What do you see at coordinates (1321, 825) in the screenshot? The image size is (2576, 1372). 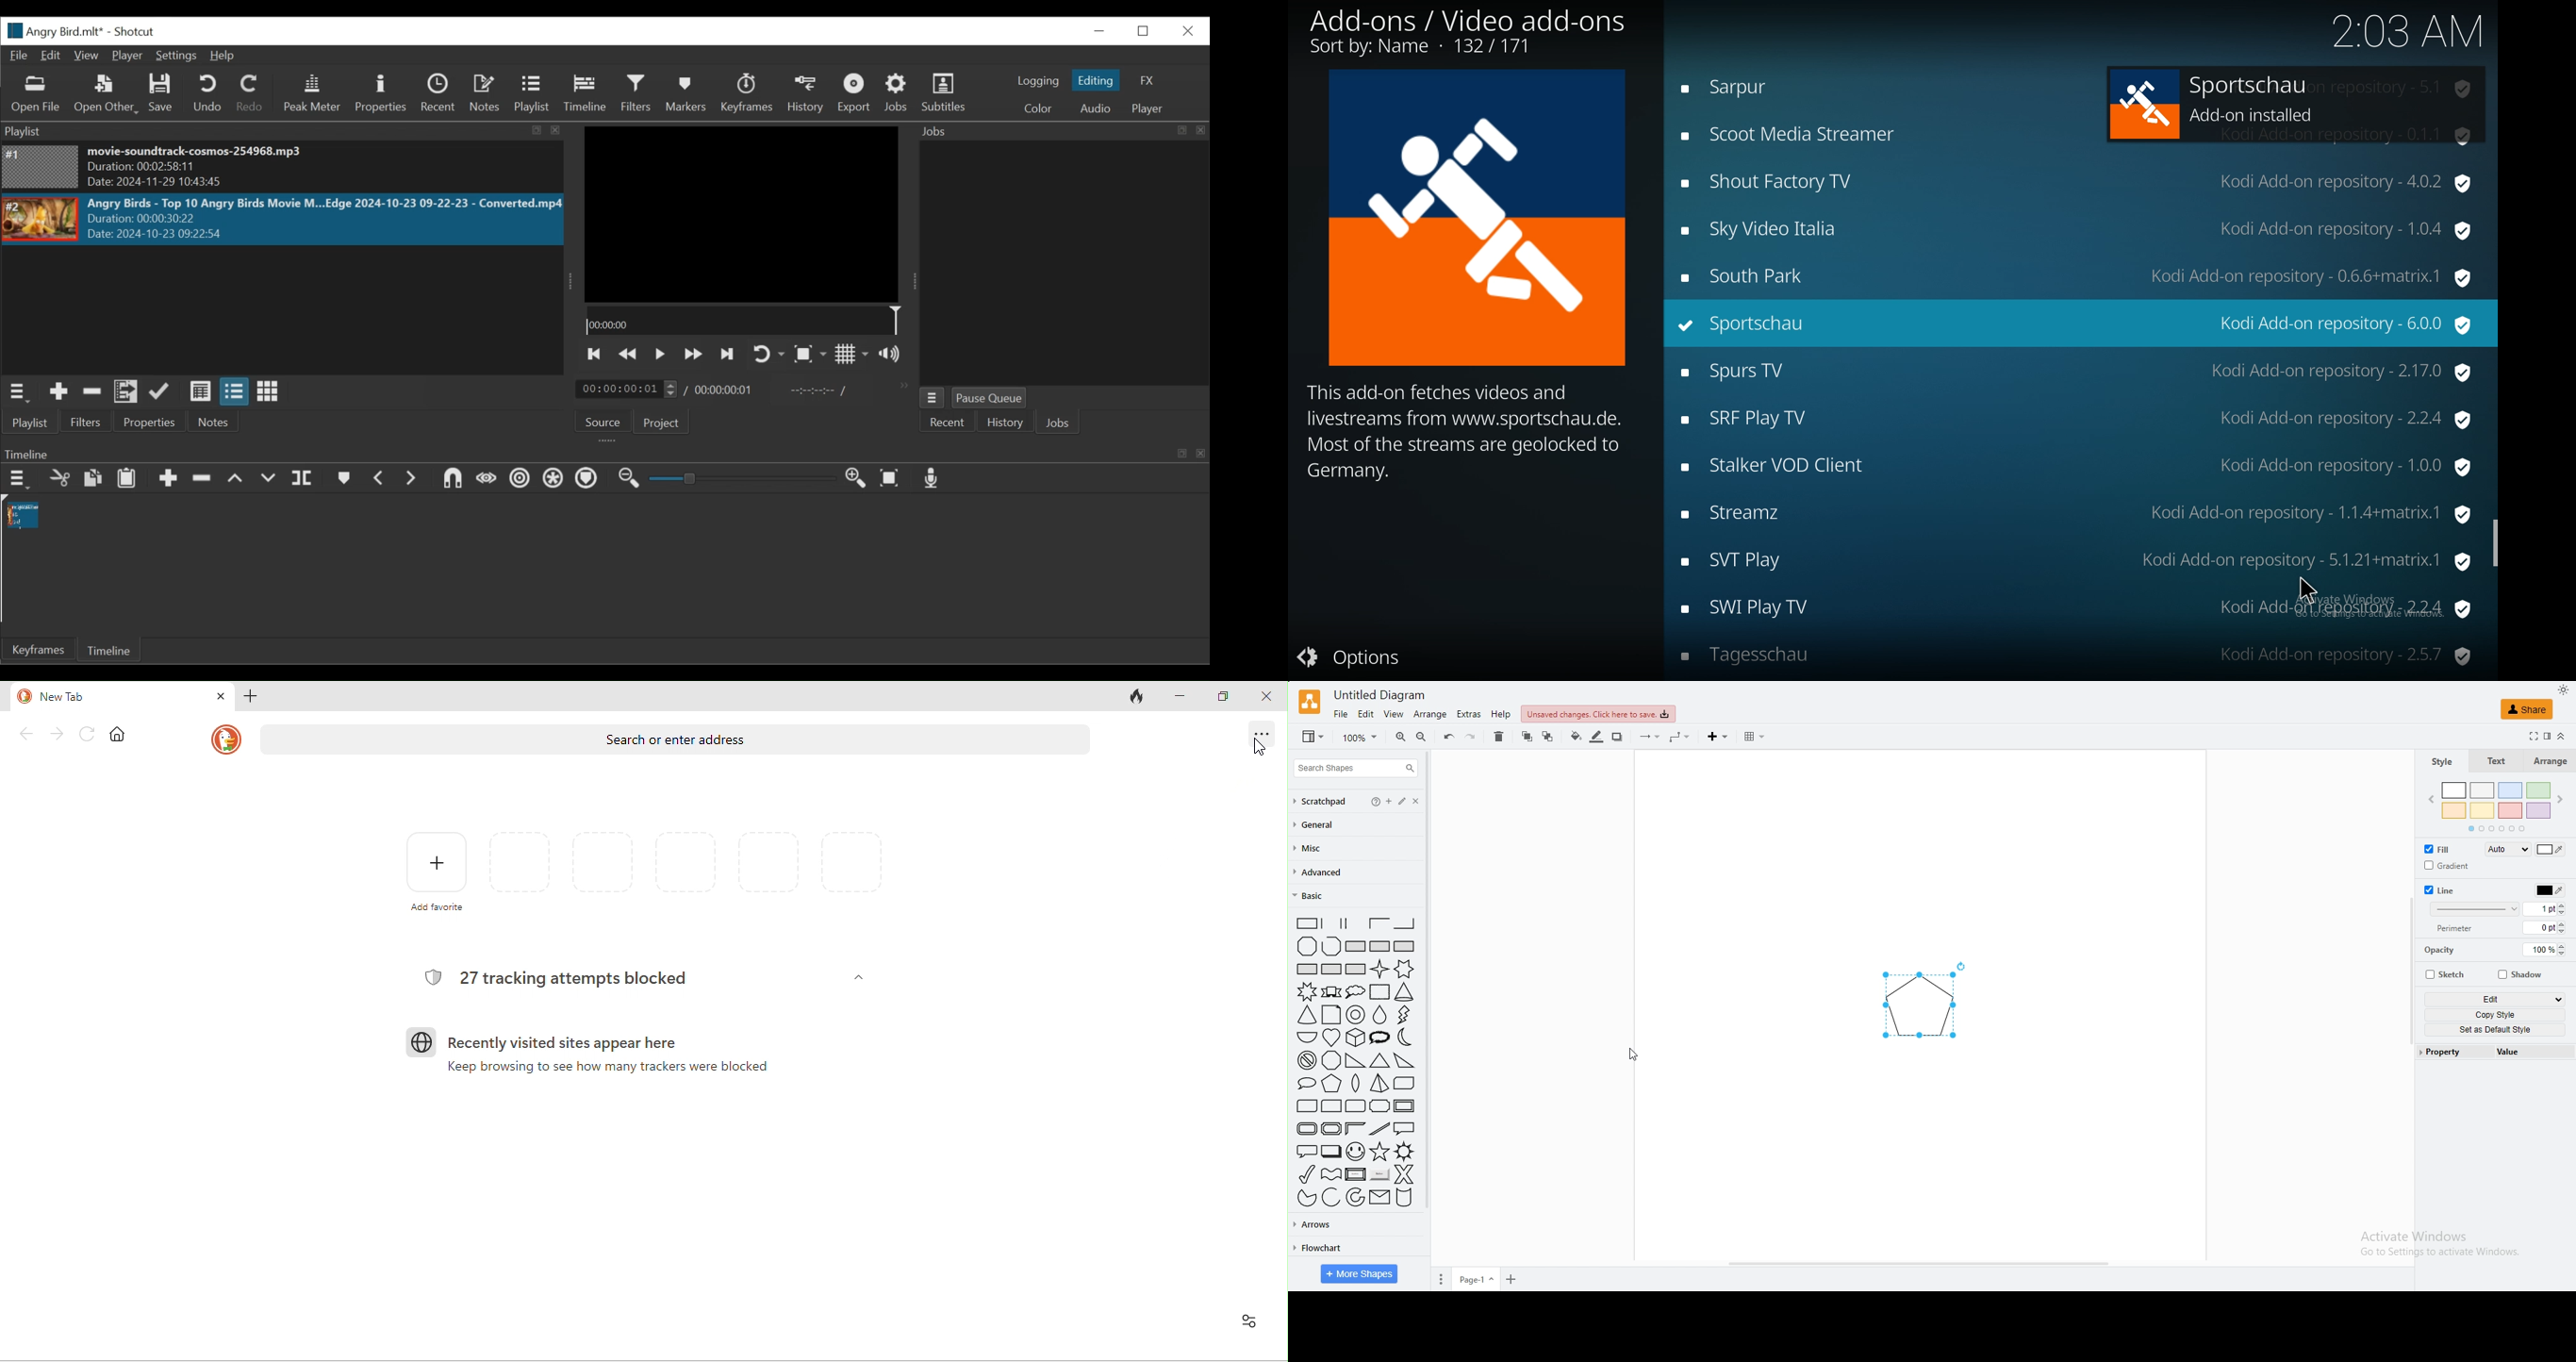 I see `general` at bounding box center [1321, 825].